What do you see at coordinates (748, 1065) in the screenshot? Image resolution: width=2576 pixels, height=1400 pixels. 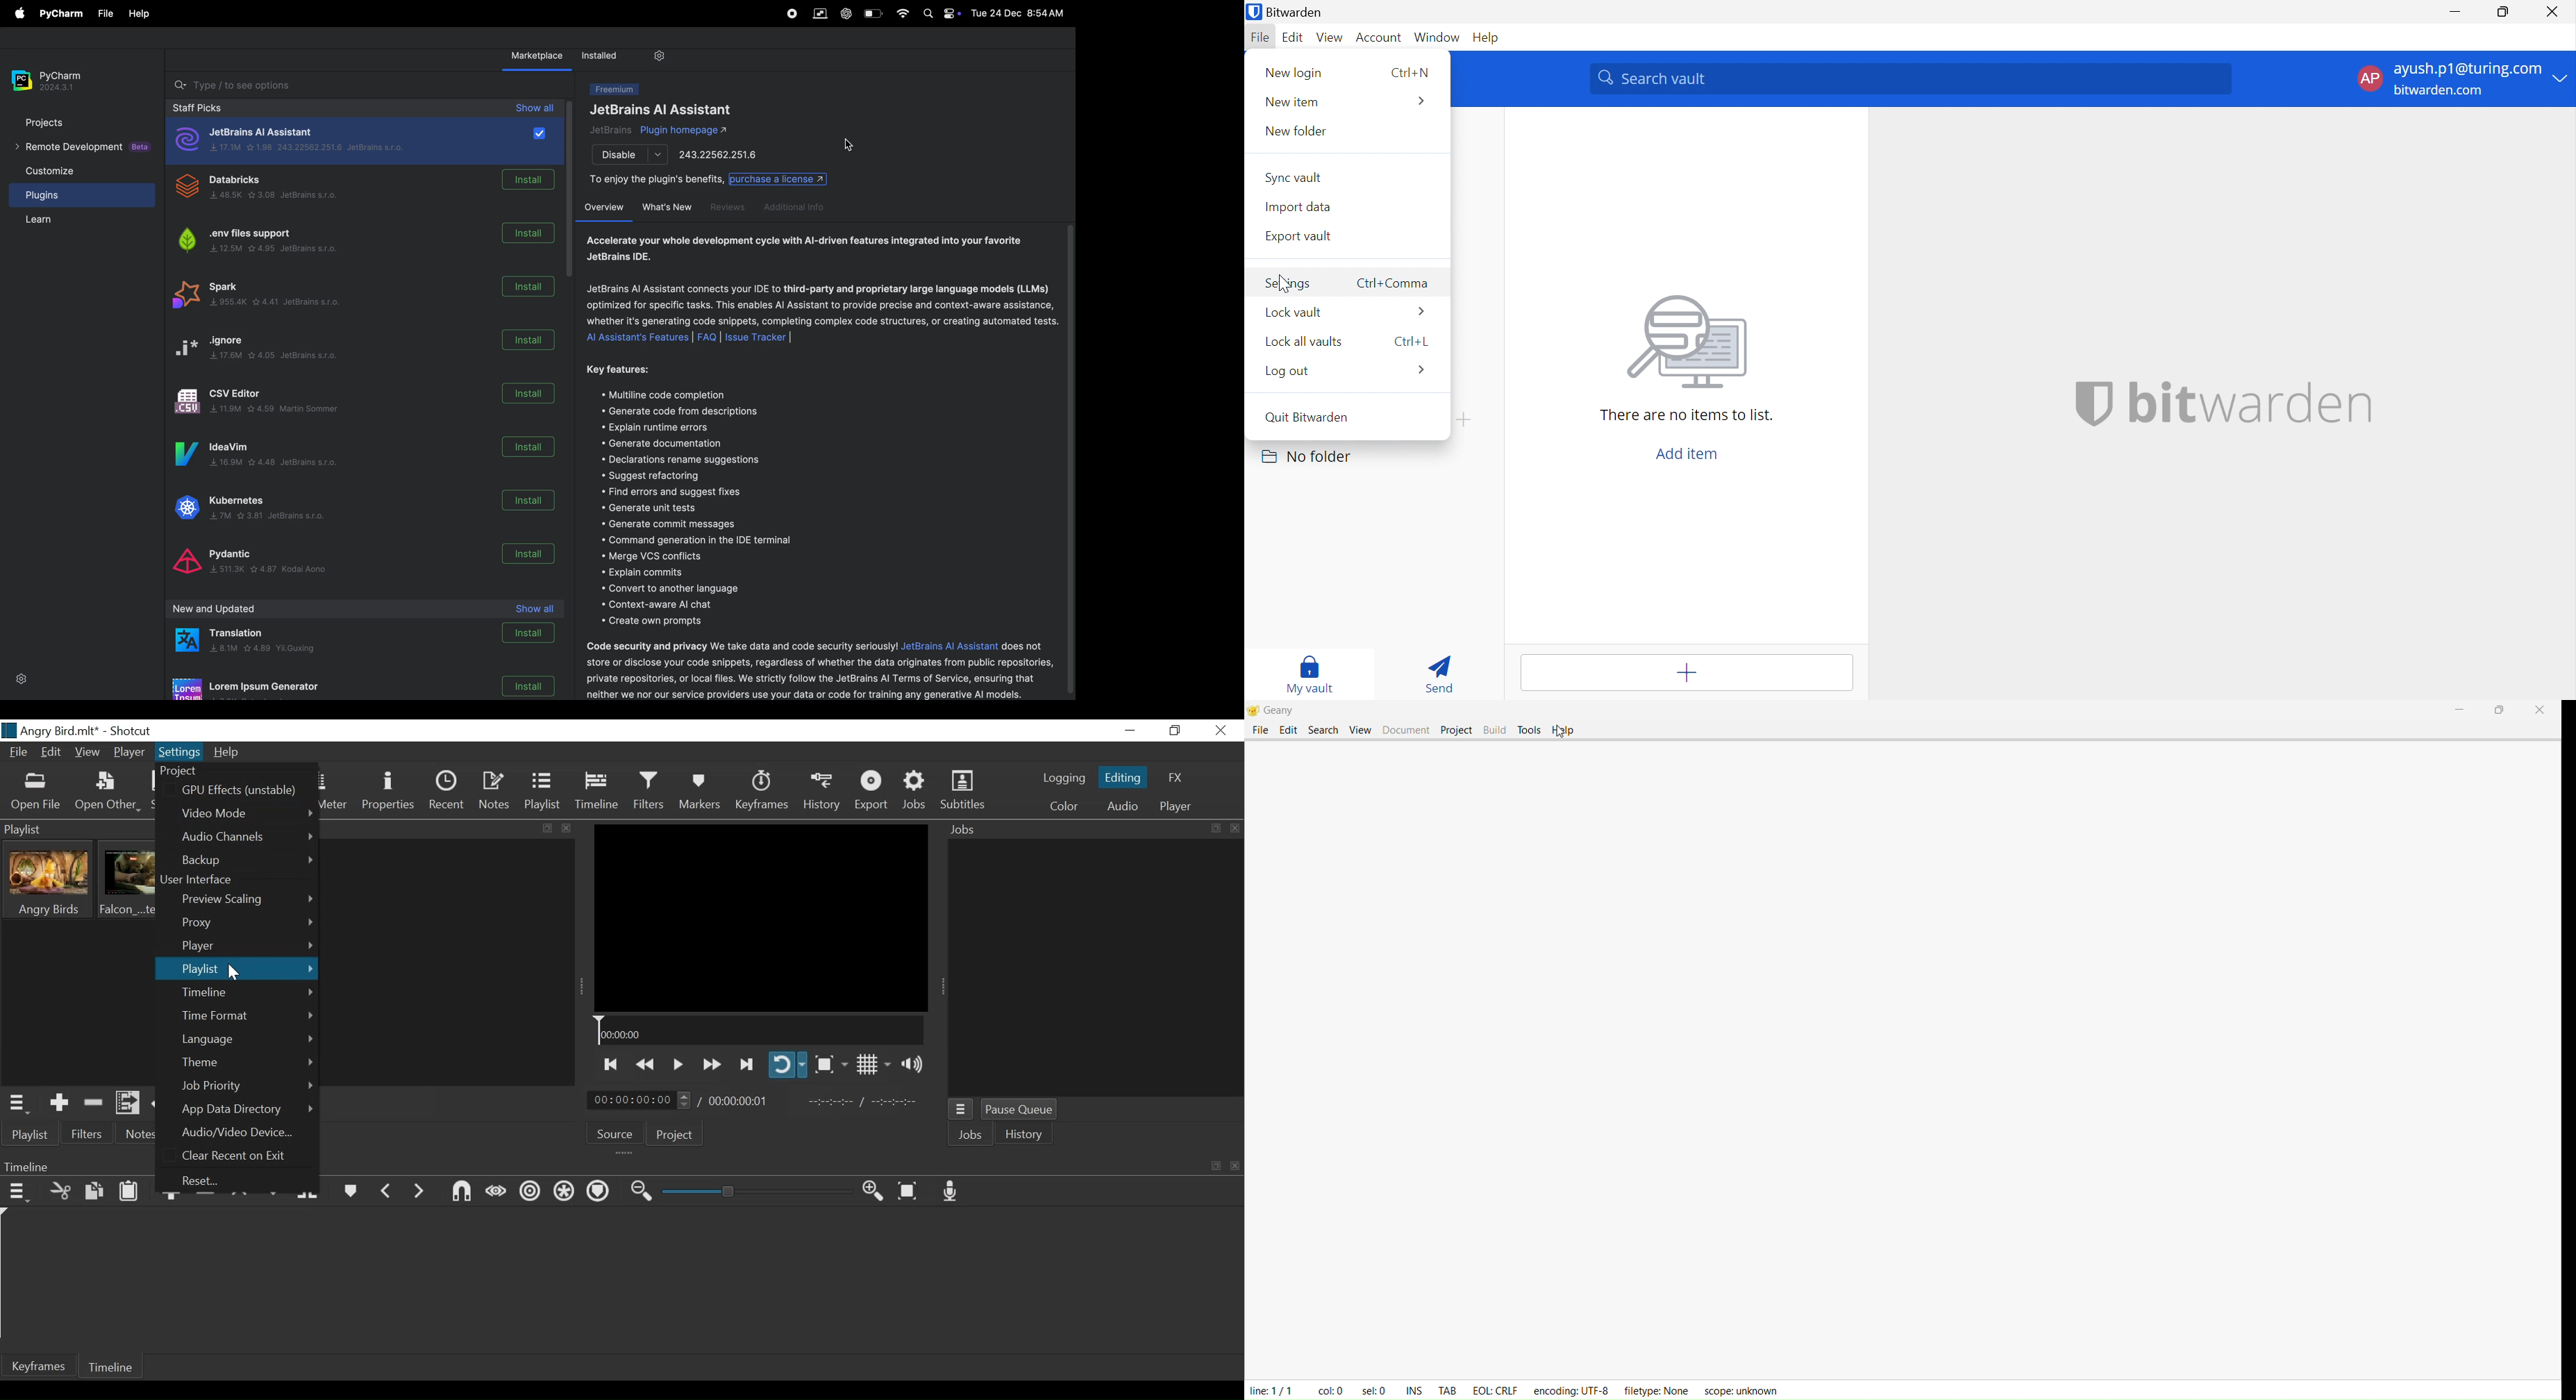 I see `Skip to the next point` at bounding box center [748, 1065].